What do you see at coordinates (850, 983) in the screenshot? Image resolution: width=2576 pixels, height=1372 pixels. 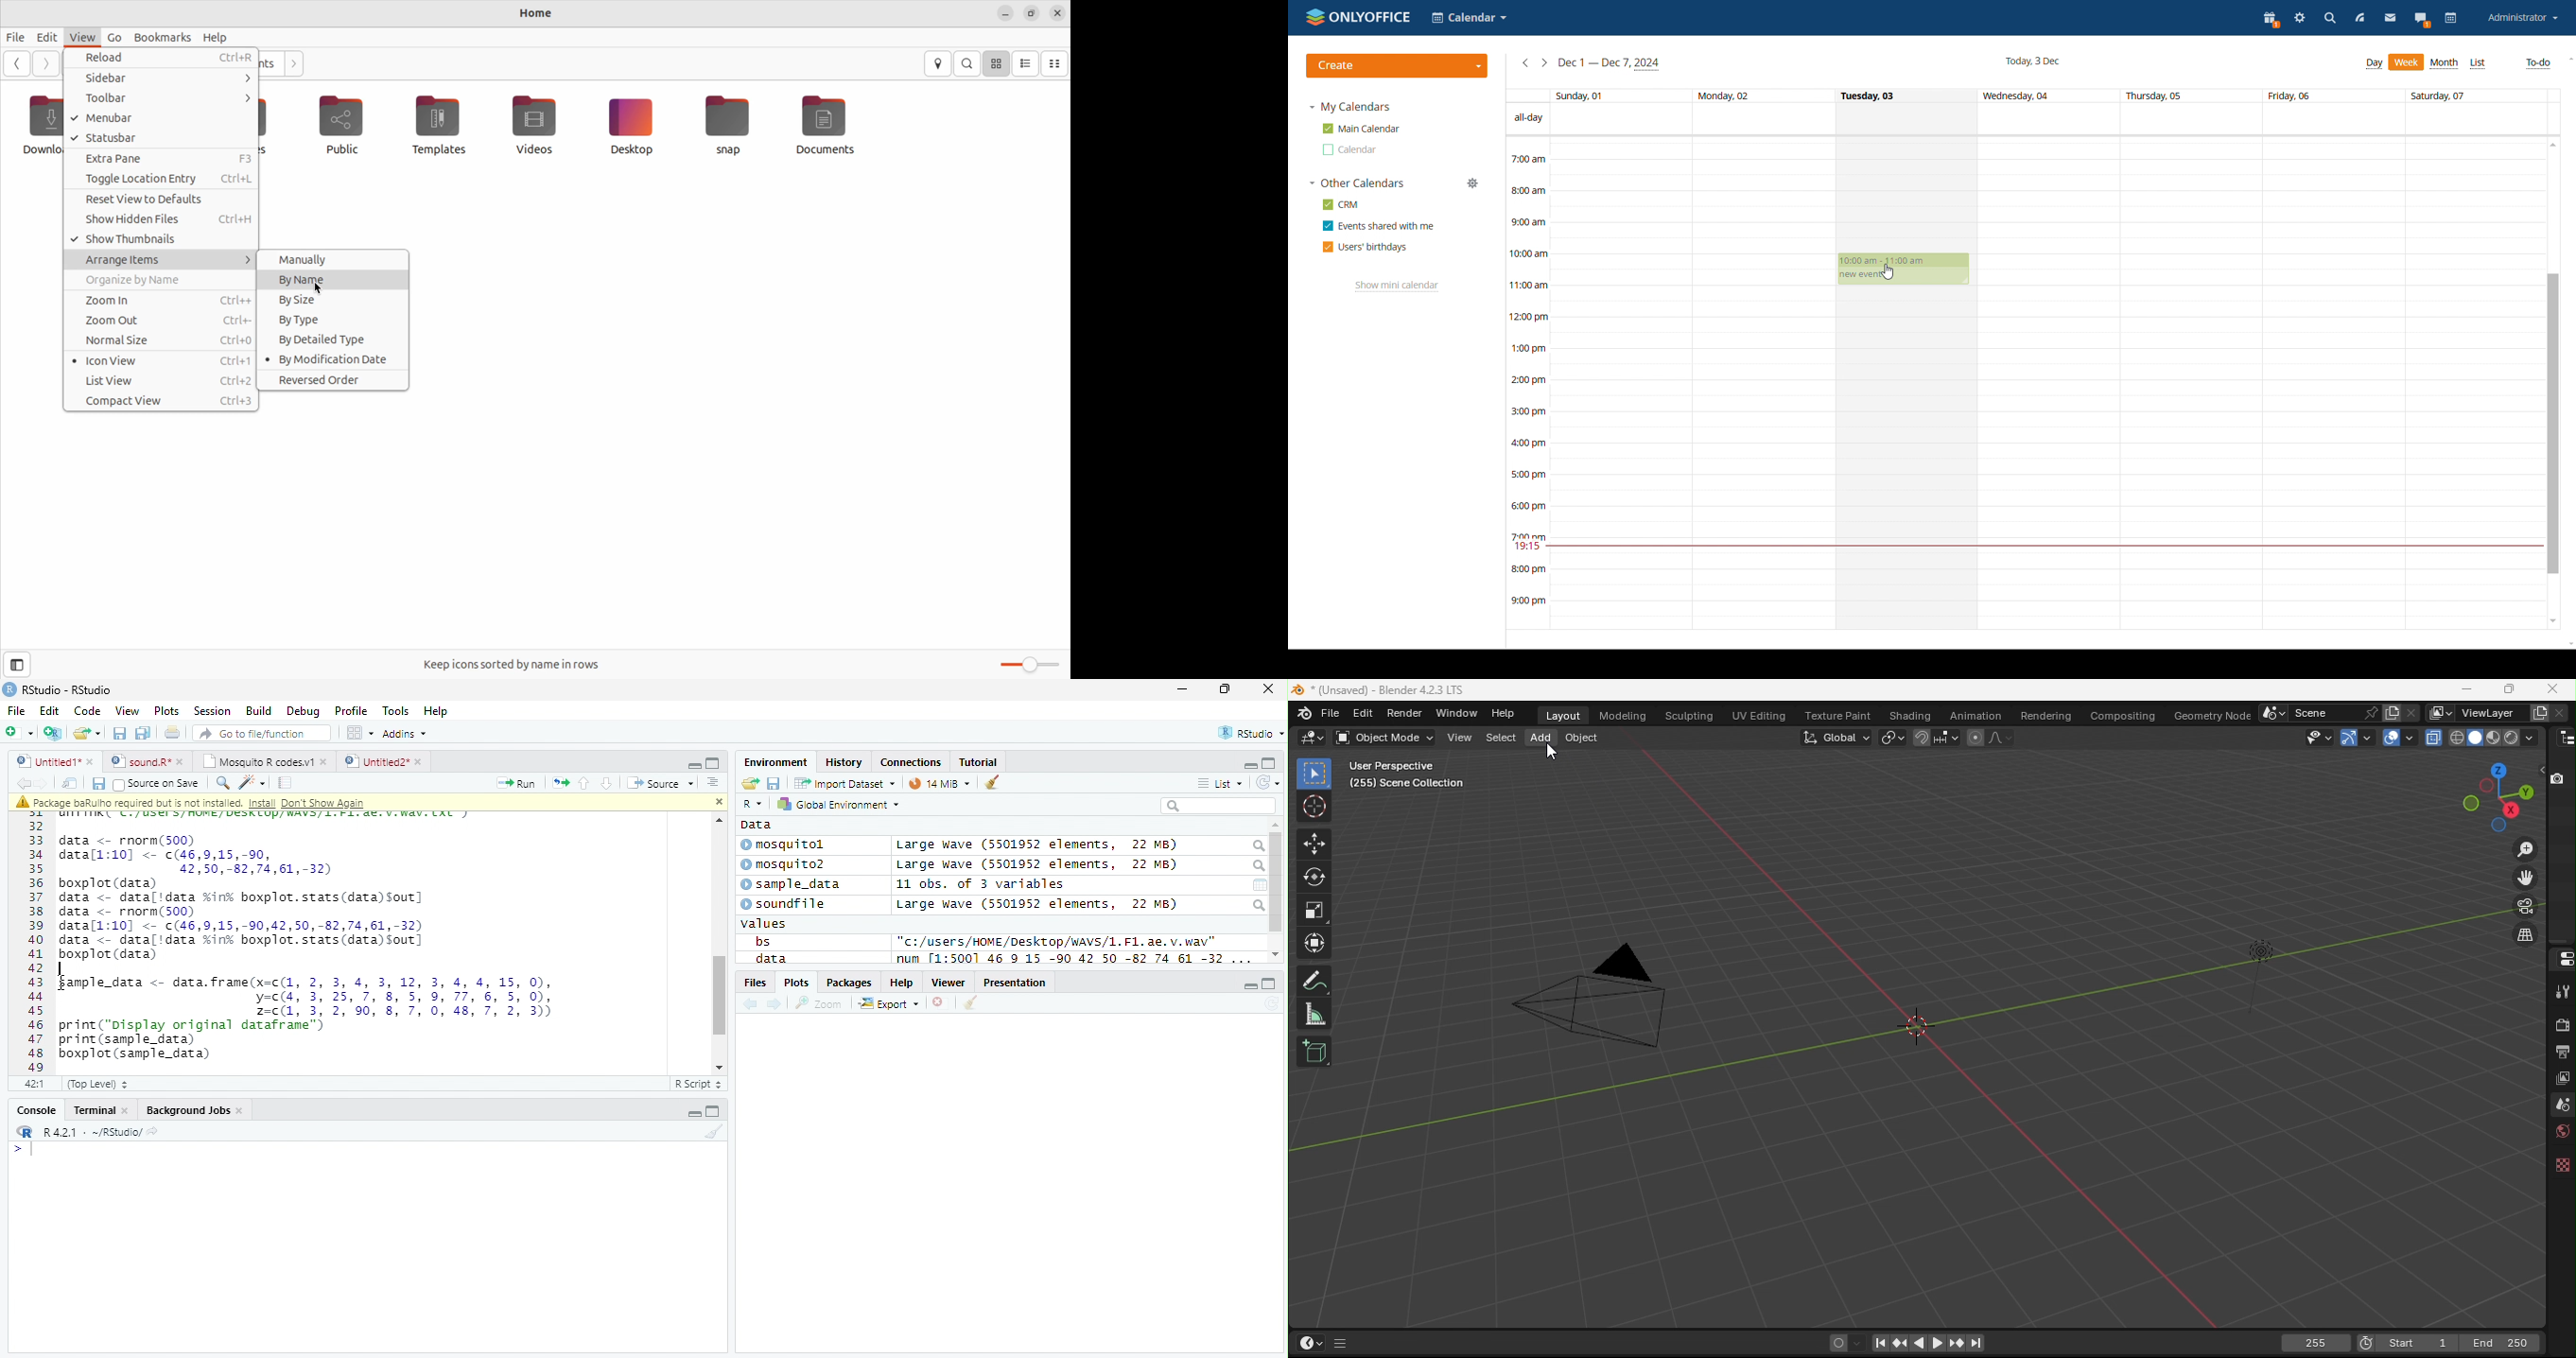 I see `Packages` at bounding box center [850, 983].